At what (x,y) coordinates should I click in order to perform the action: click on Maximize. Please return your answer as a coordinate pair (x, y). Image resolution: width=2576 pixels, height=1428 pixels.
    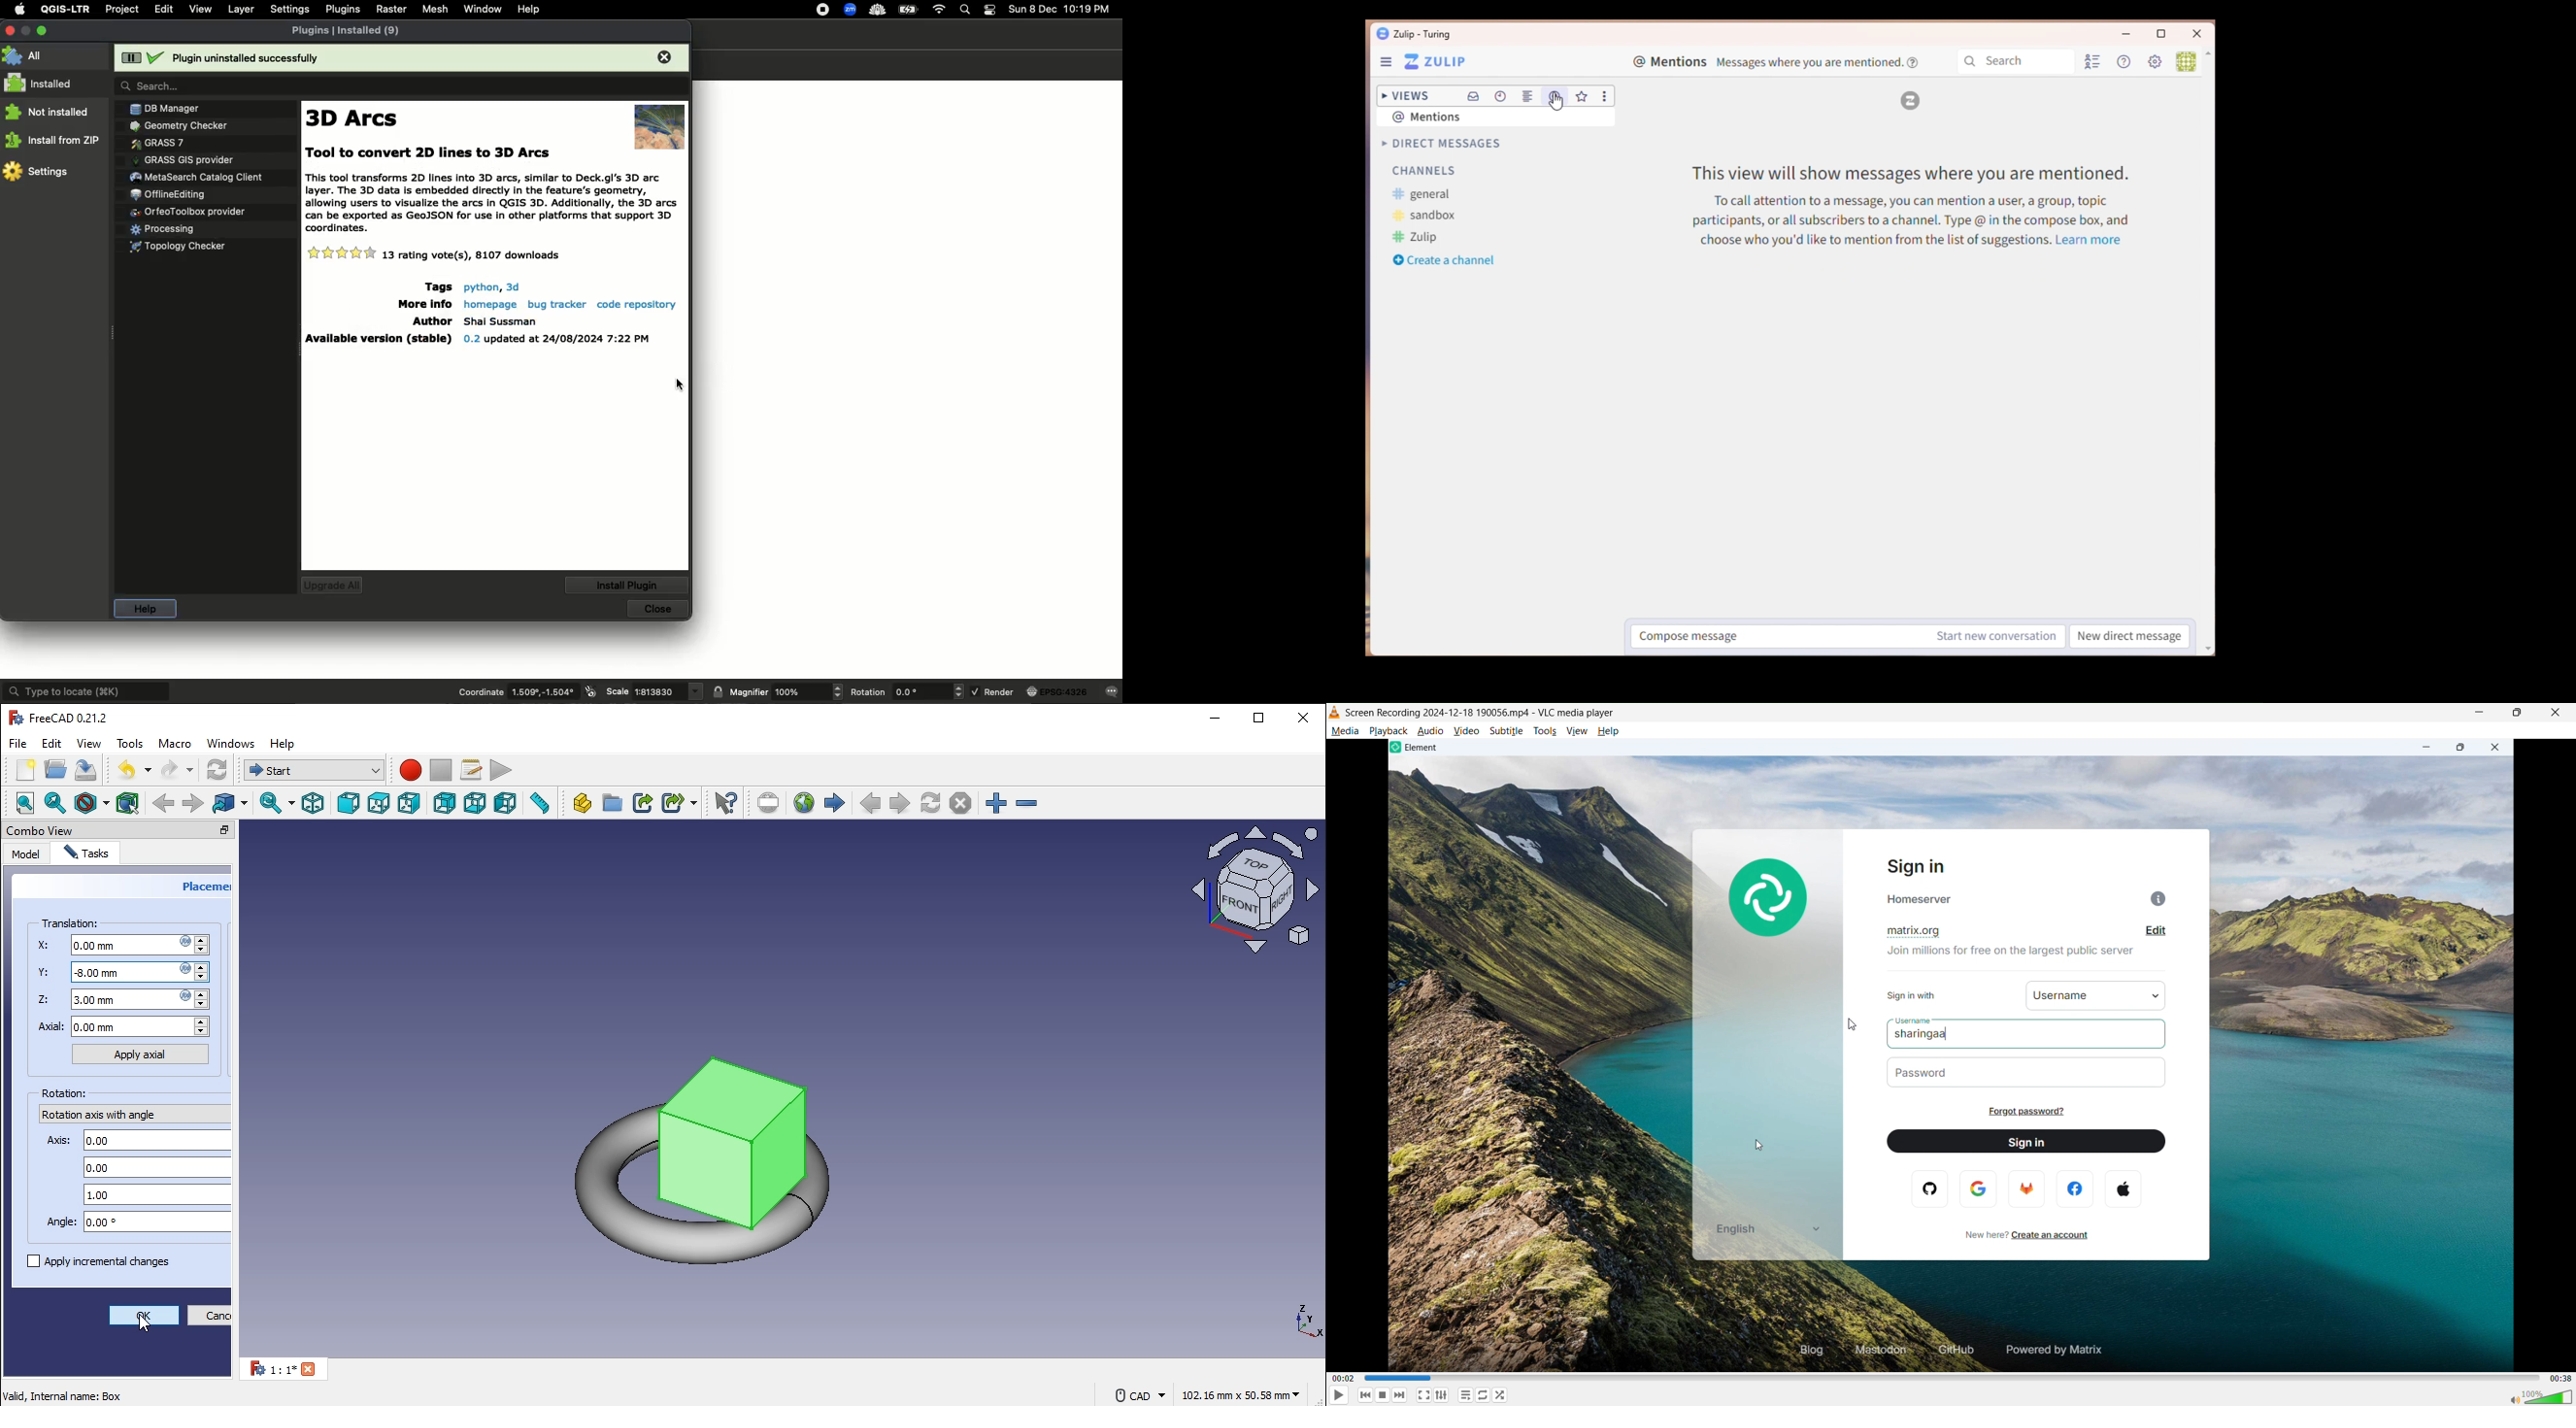
    Looking at the image, I should click on (43, 30).